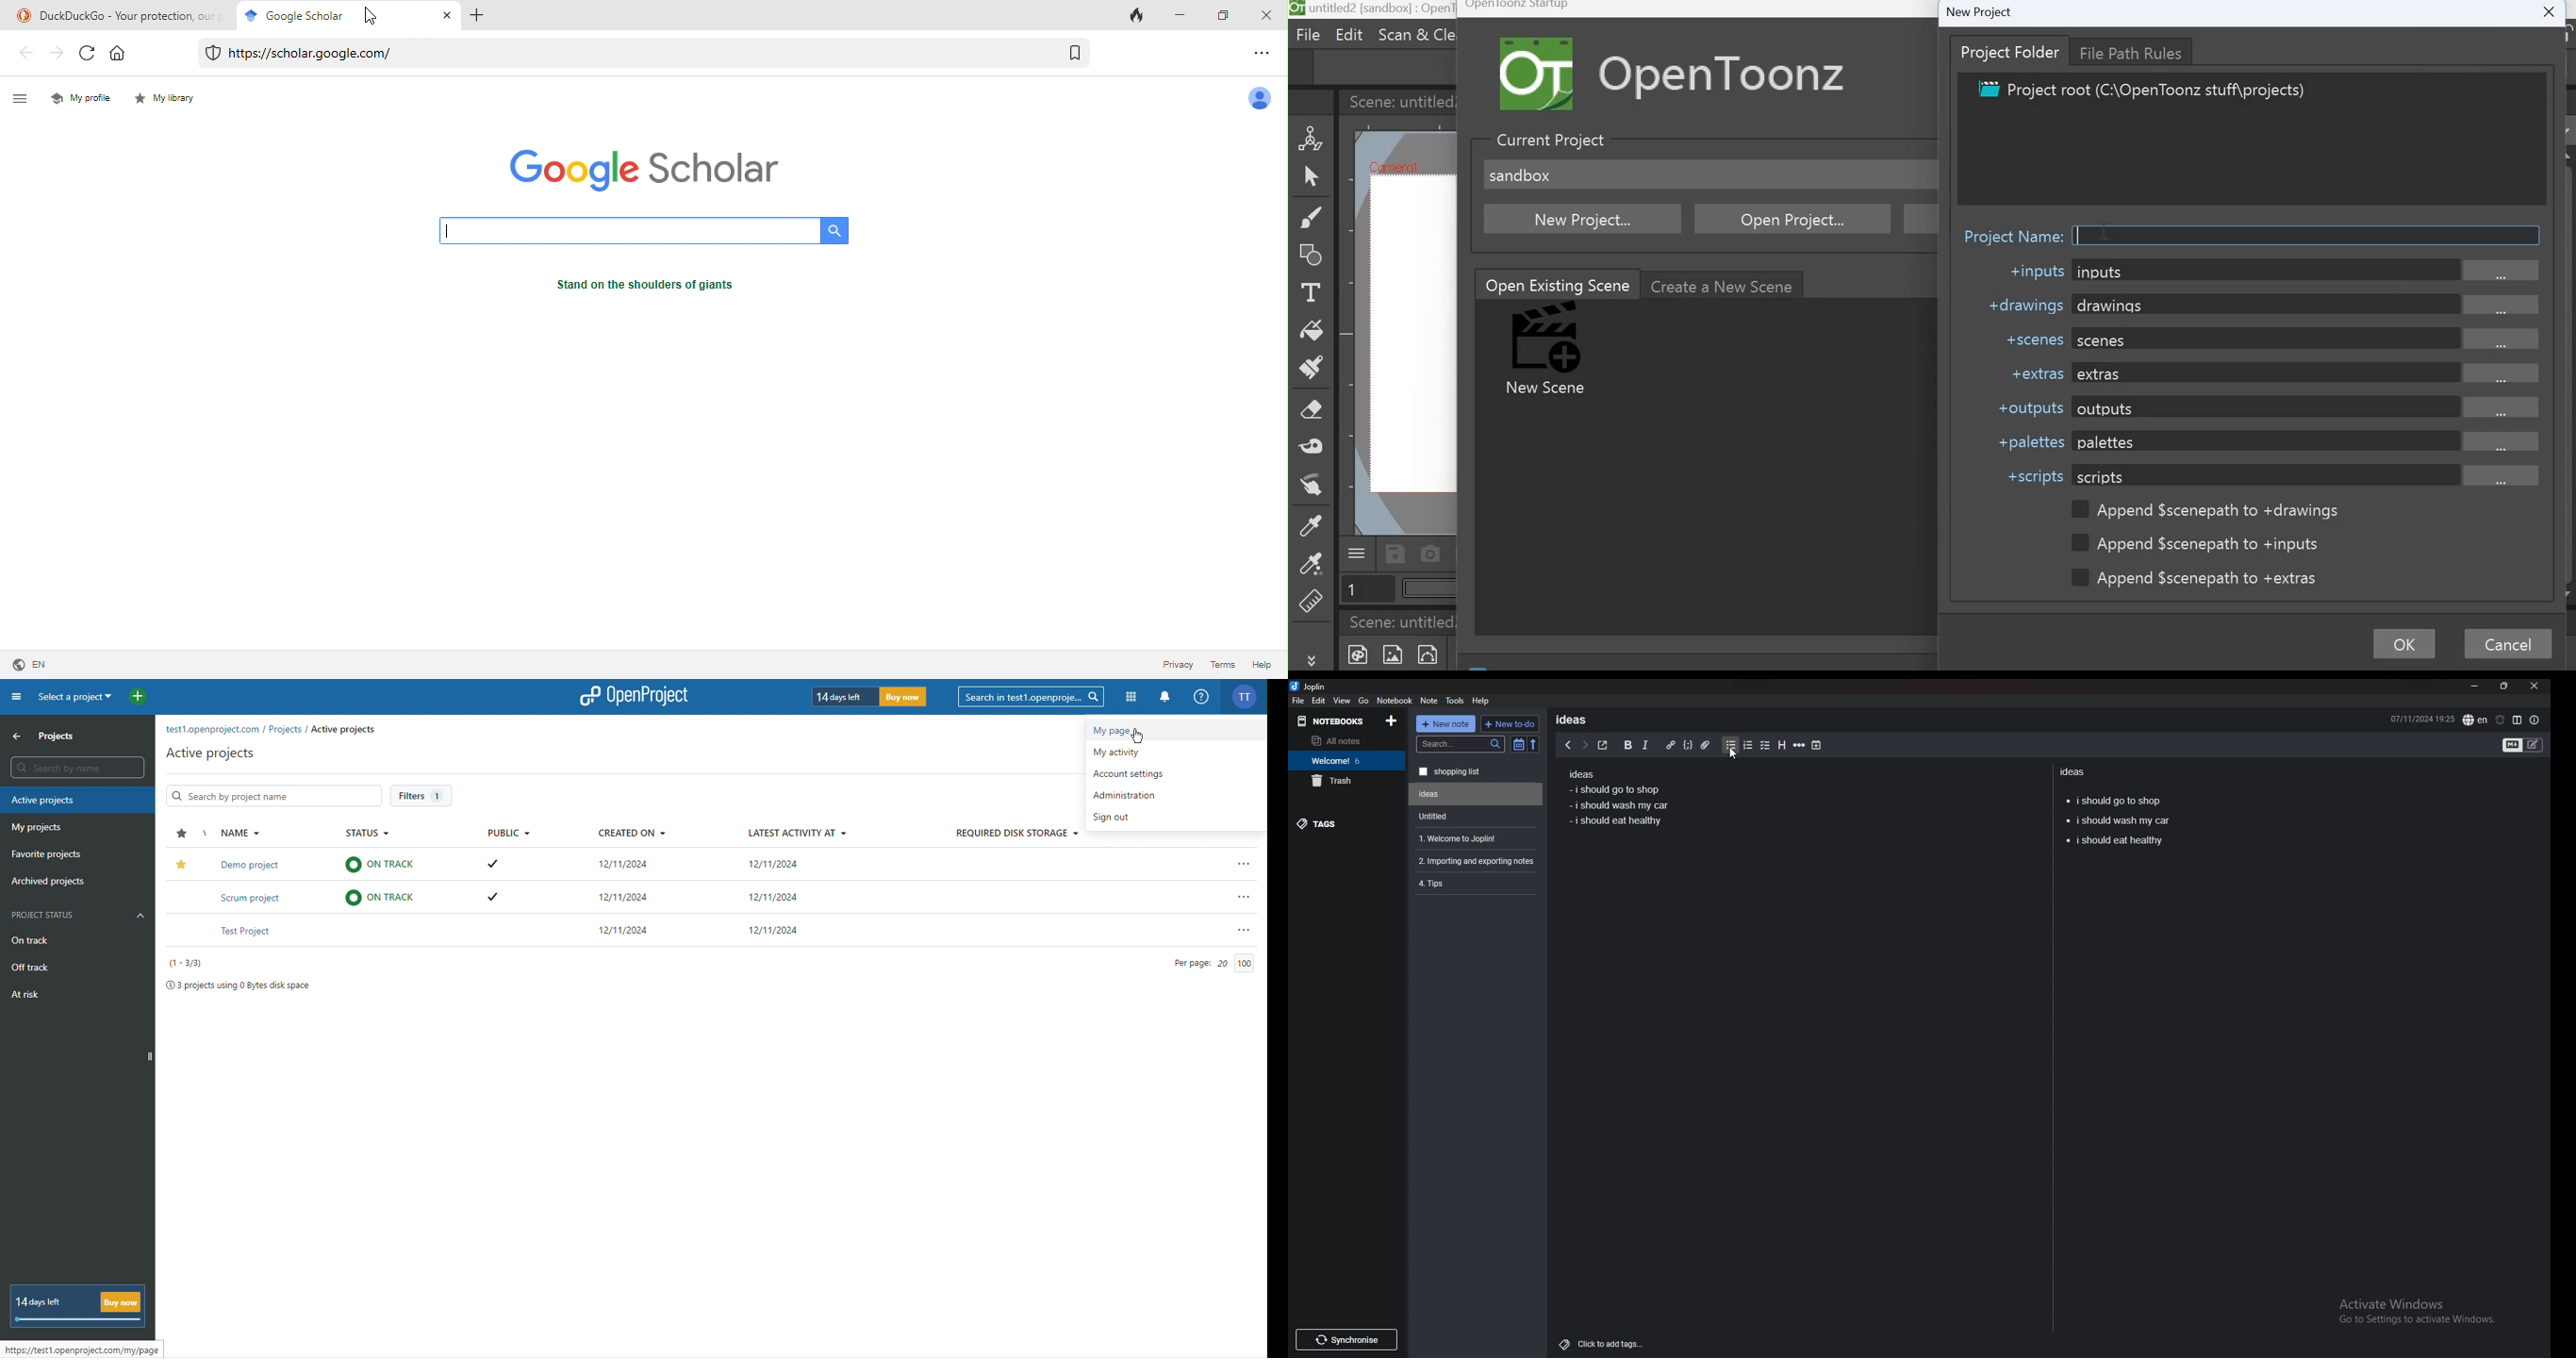 The width and height of the screenshot is (2576, 1372). Describe the element at coordinates (631, 232) in the screenshot. I see `search bar` at that location.